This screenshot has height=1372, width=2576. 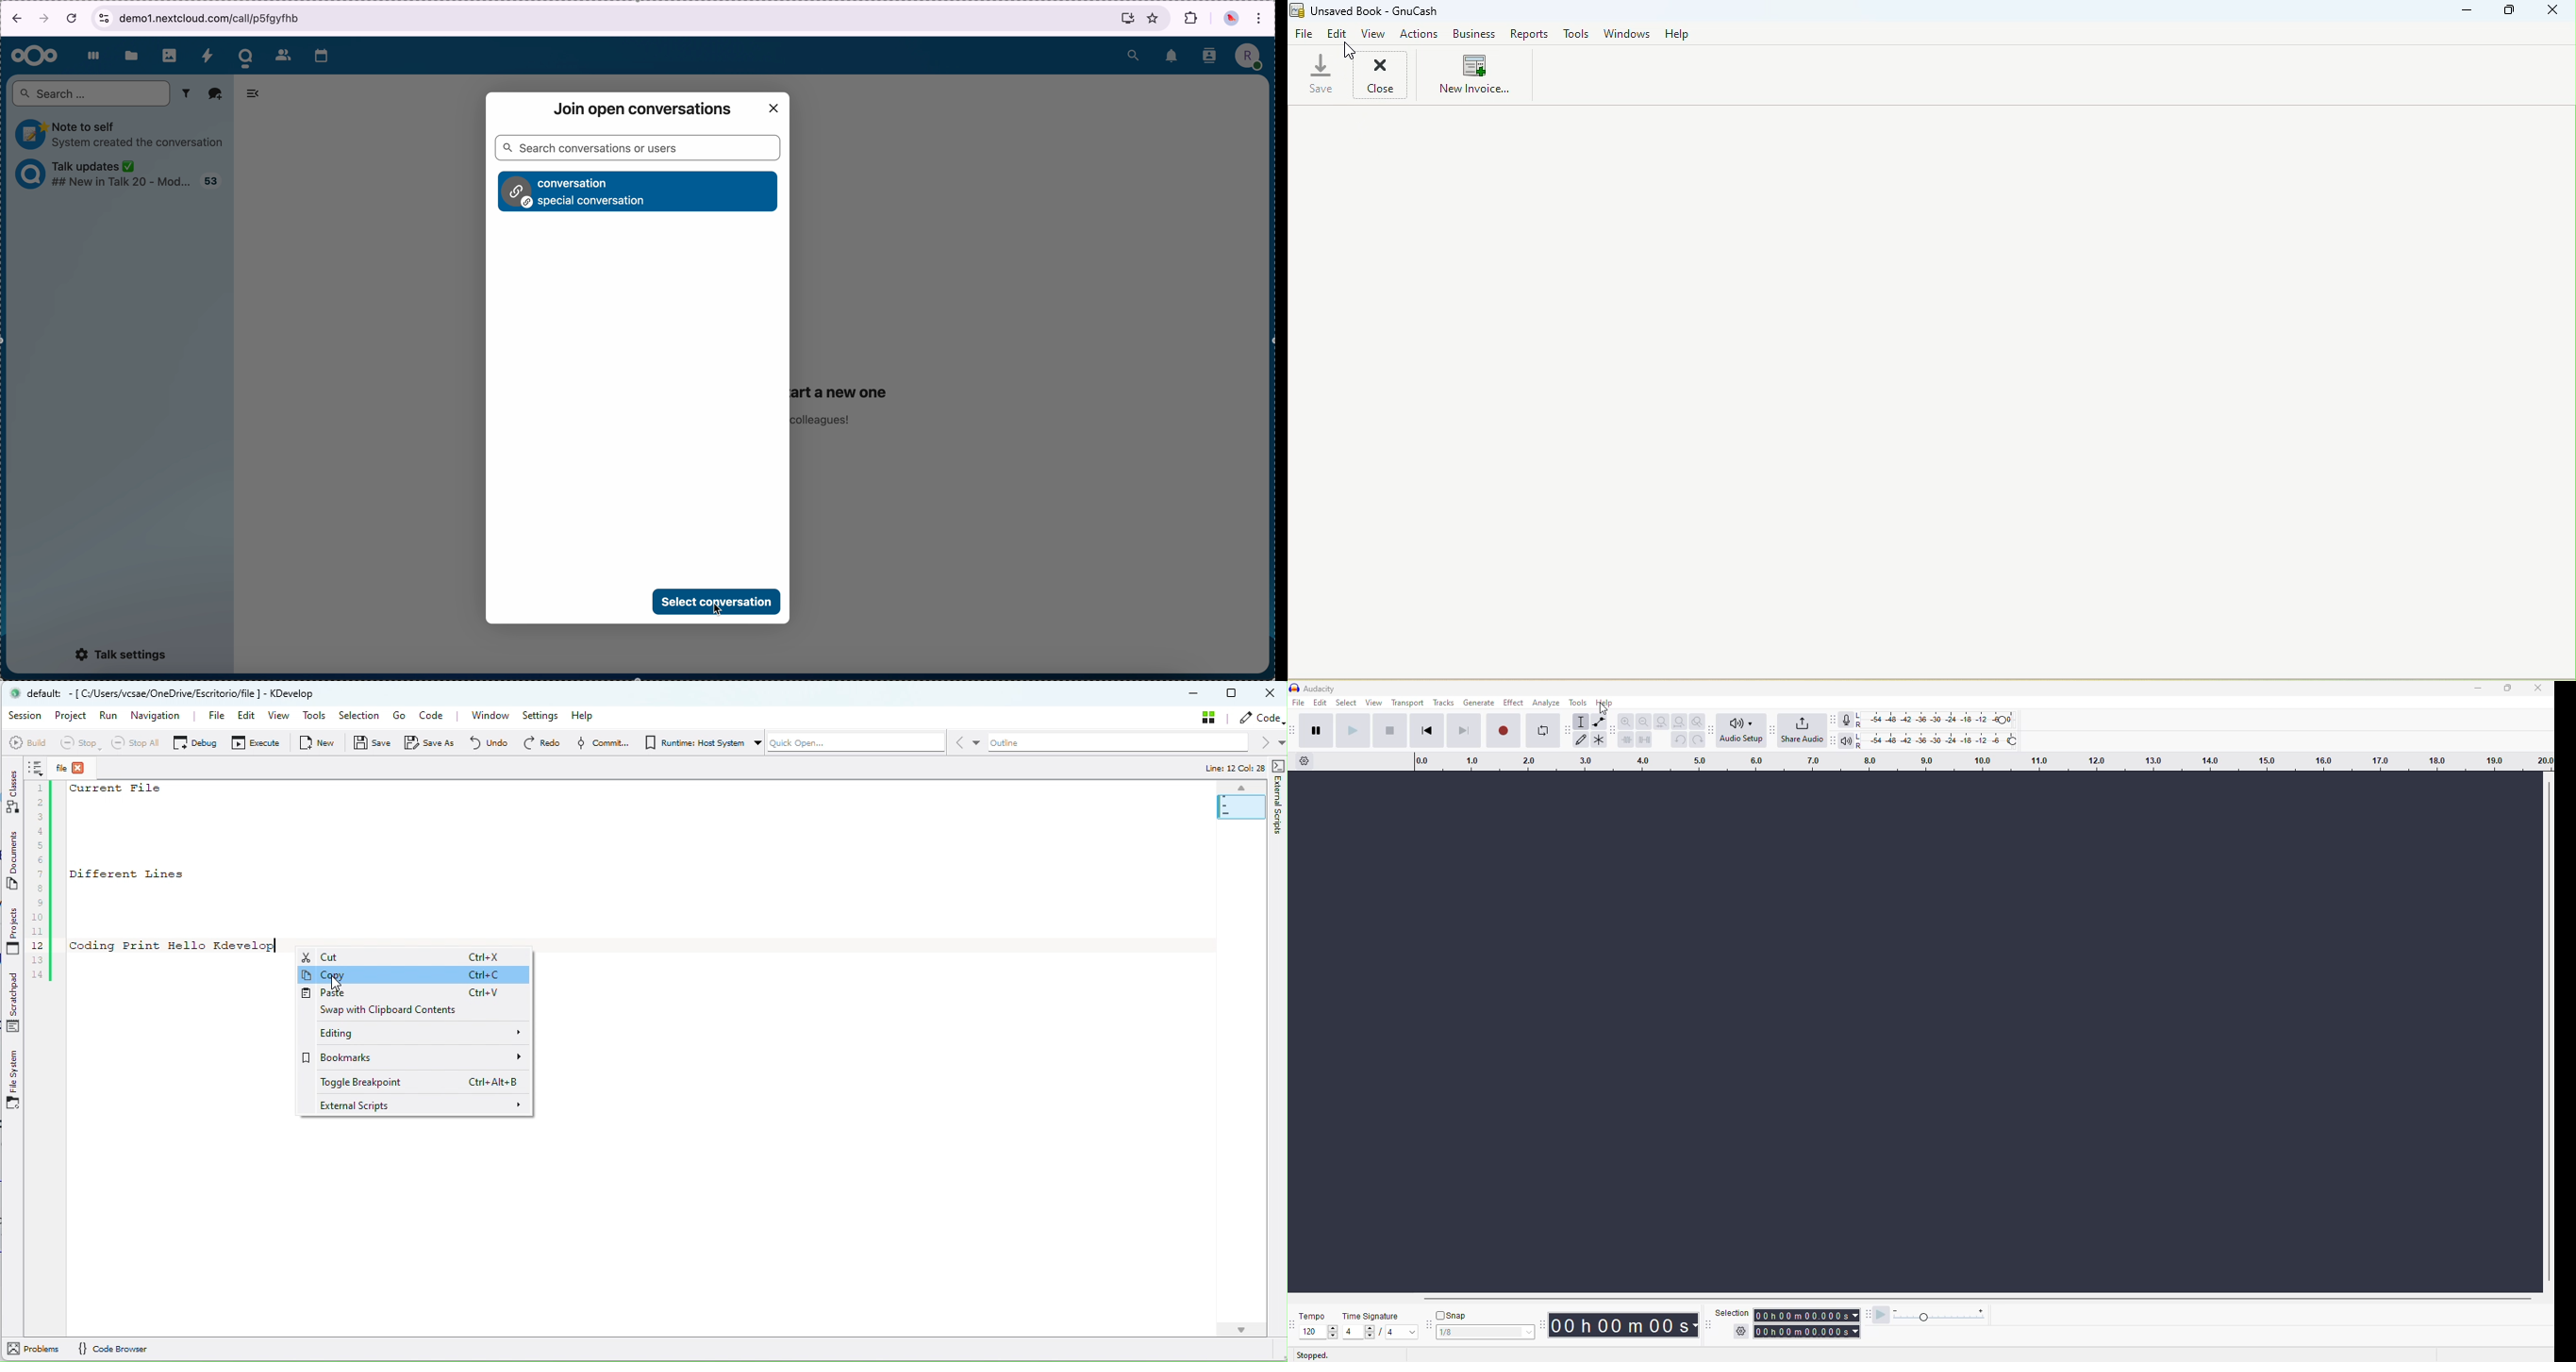 I want to click on selection, so click(x=1728, y=1312).